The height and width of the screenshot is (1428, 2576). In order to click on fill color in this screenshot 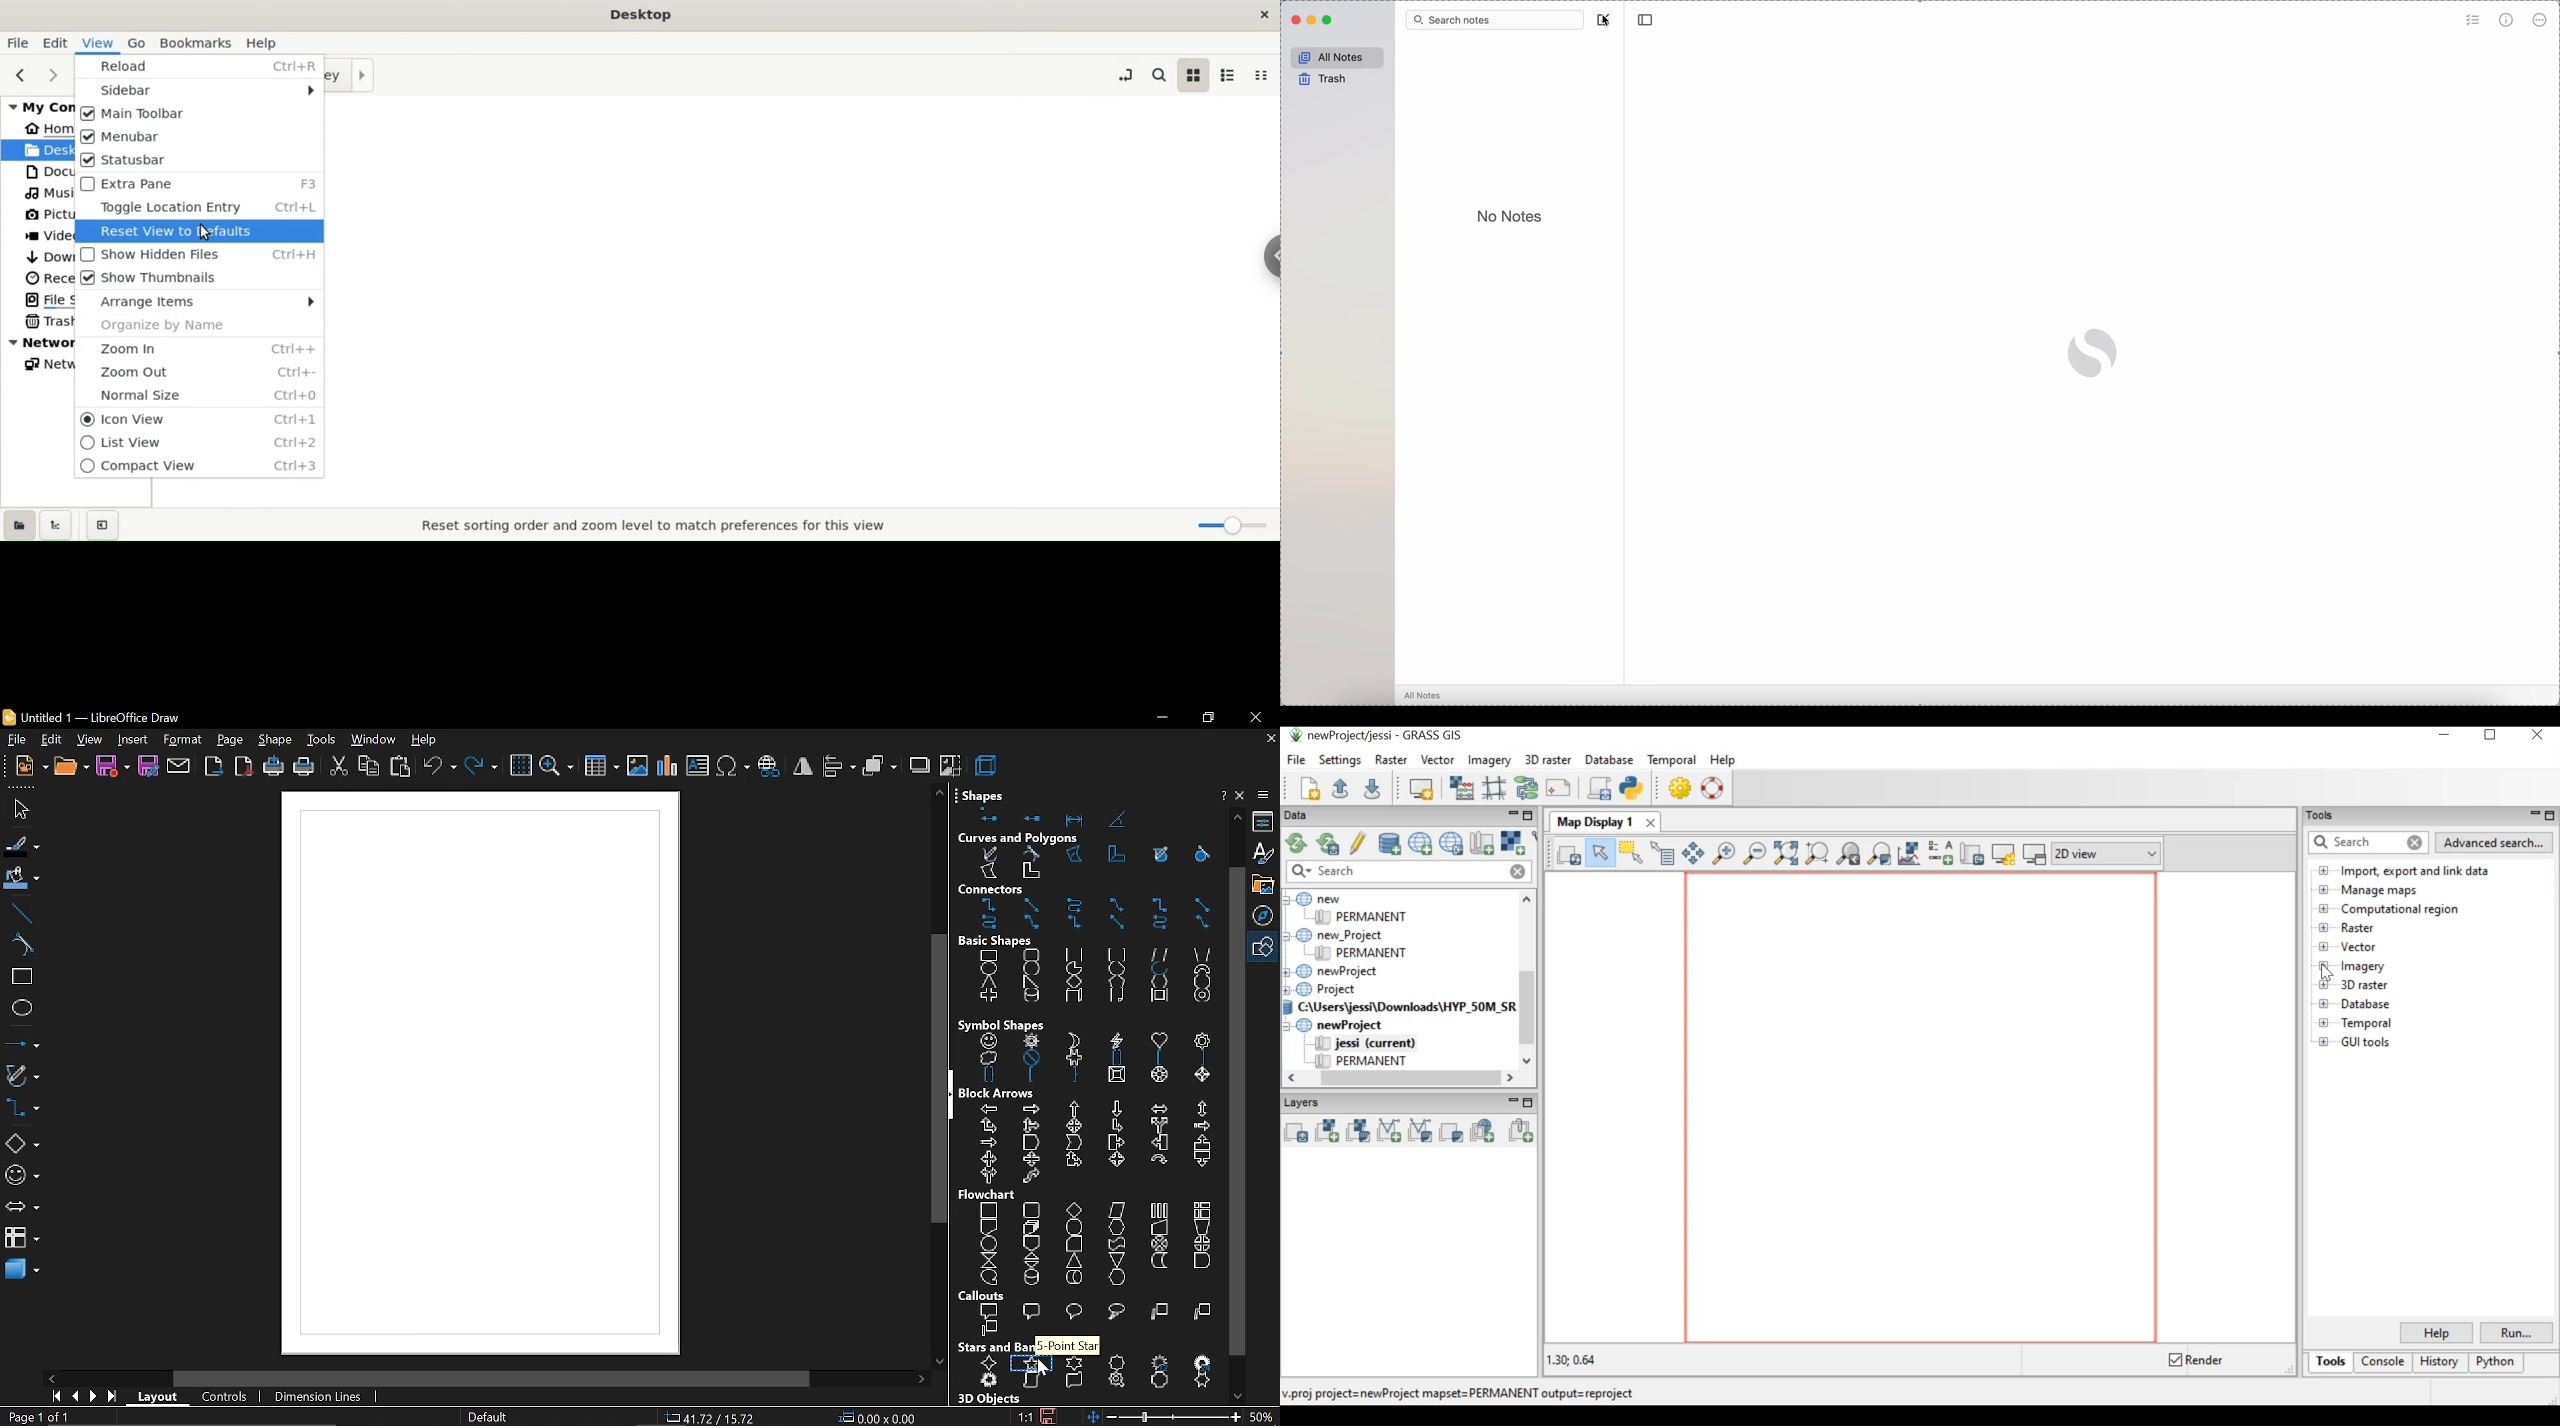, I will do `click(22, 879)`.